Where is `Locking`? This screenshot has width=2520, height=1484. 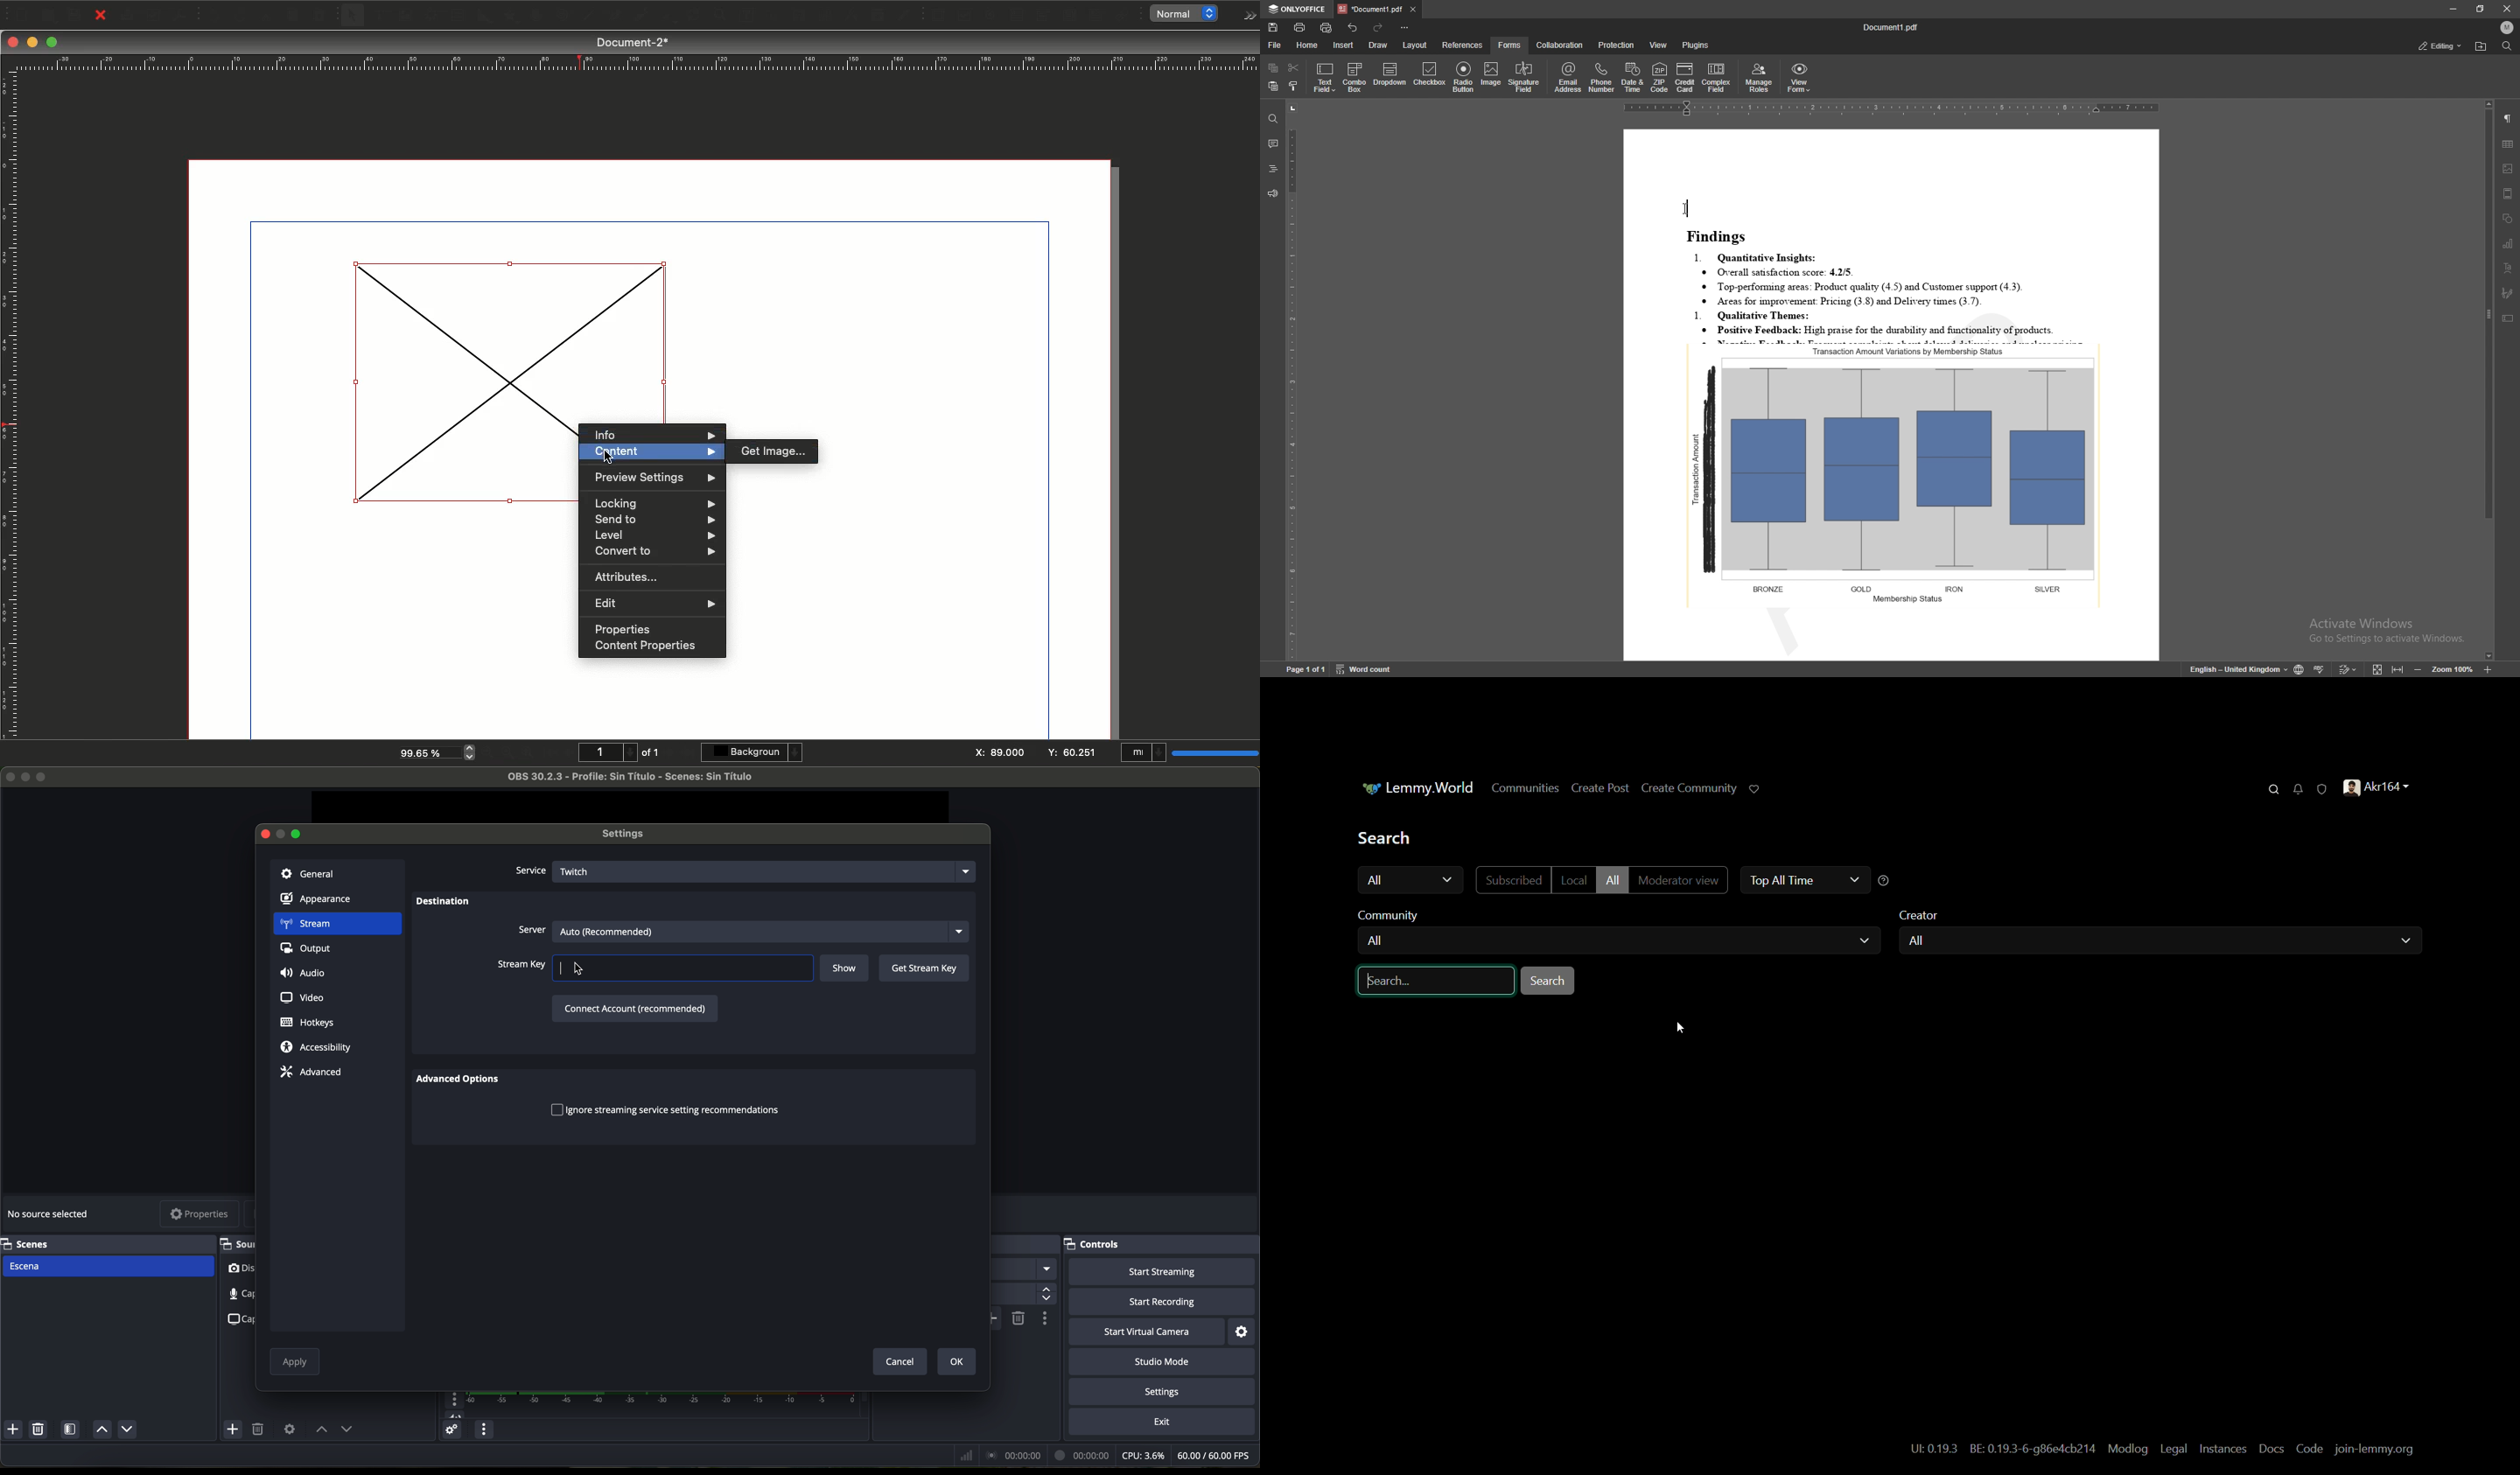 Locking is located at coordinates (651, 500).